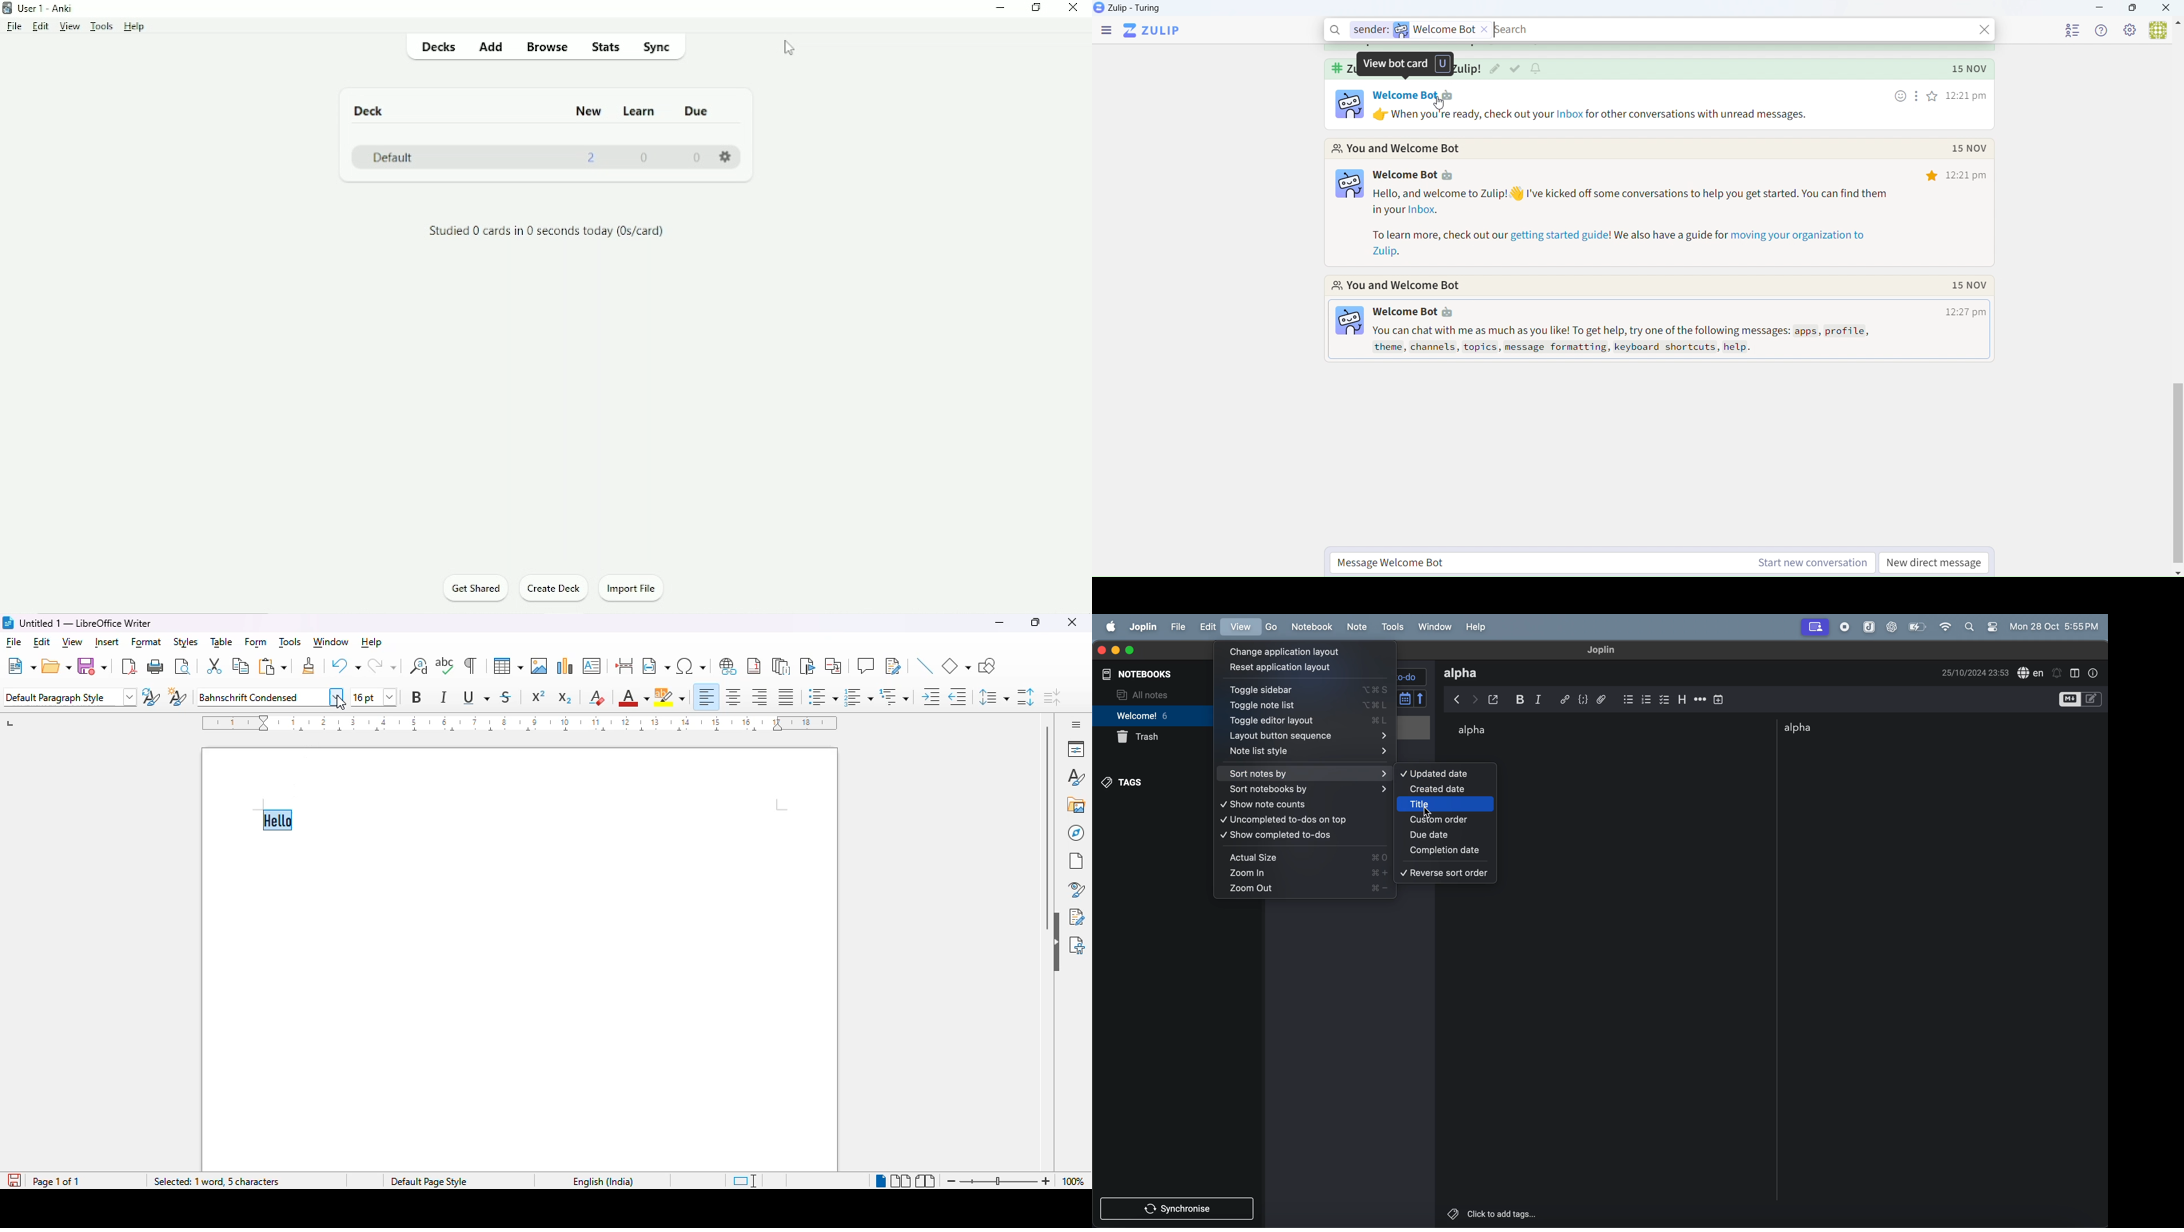 The width and height of the screenshot is (2184, 1232). What do you see at coordinates (1074, 622) in the screenshot?
I see `close` at bounding box center [1074, 622].